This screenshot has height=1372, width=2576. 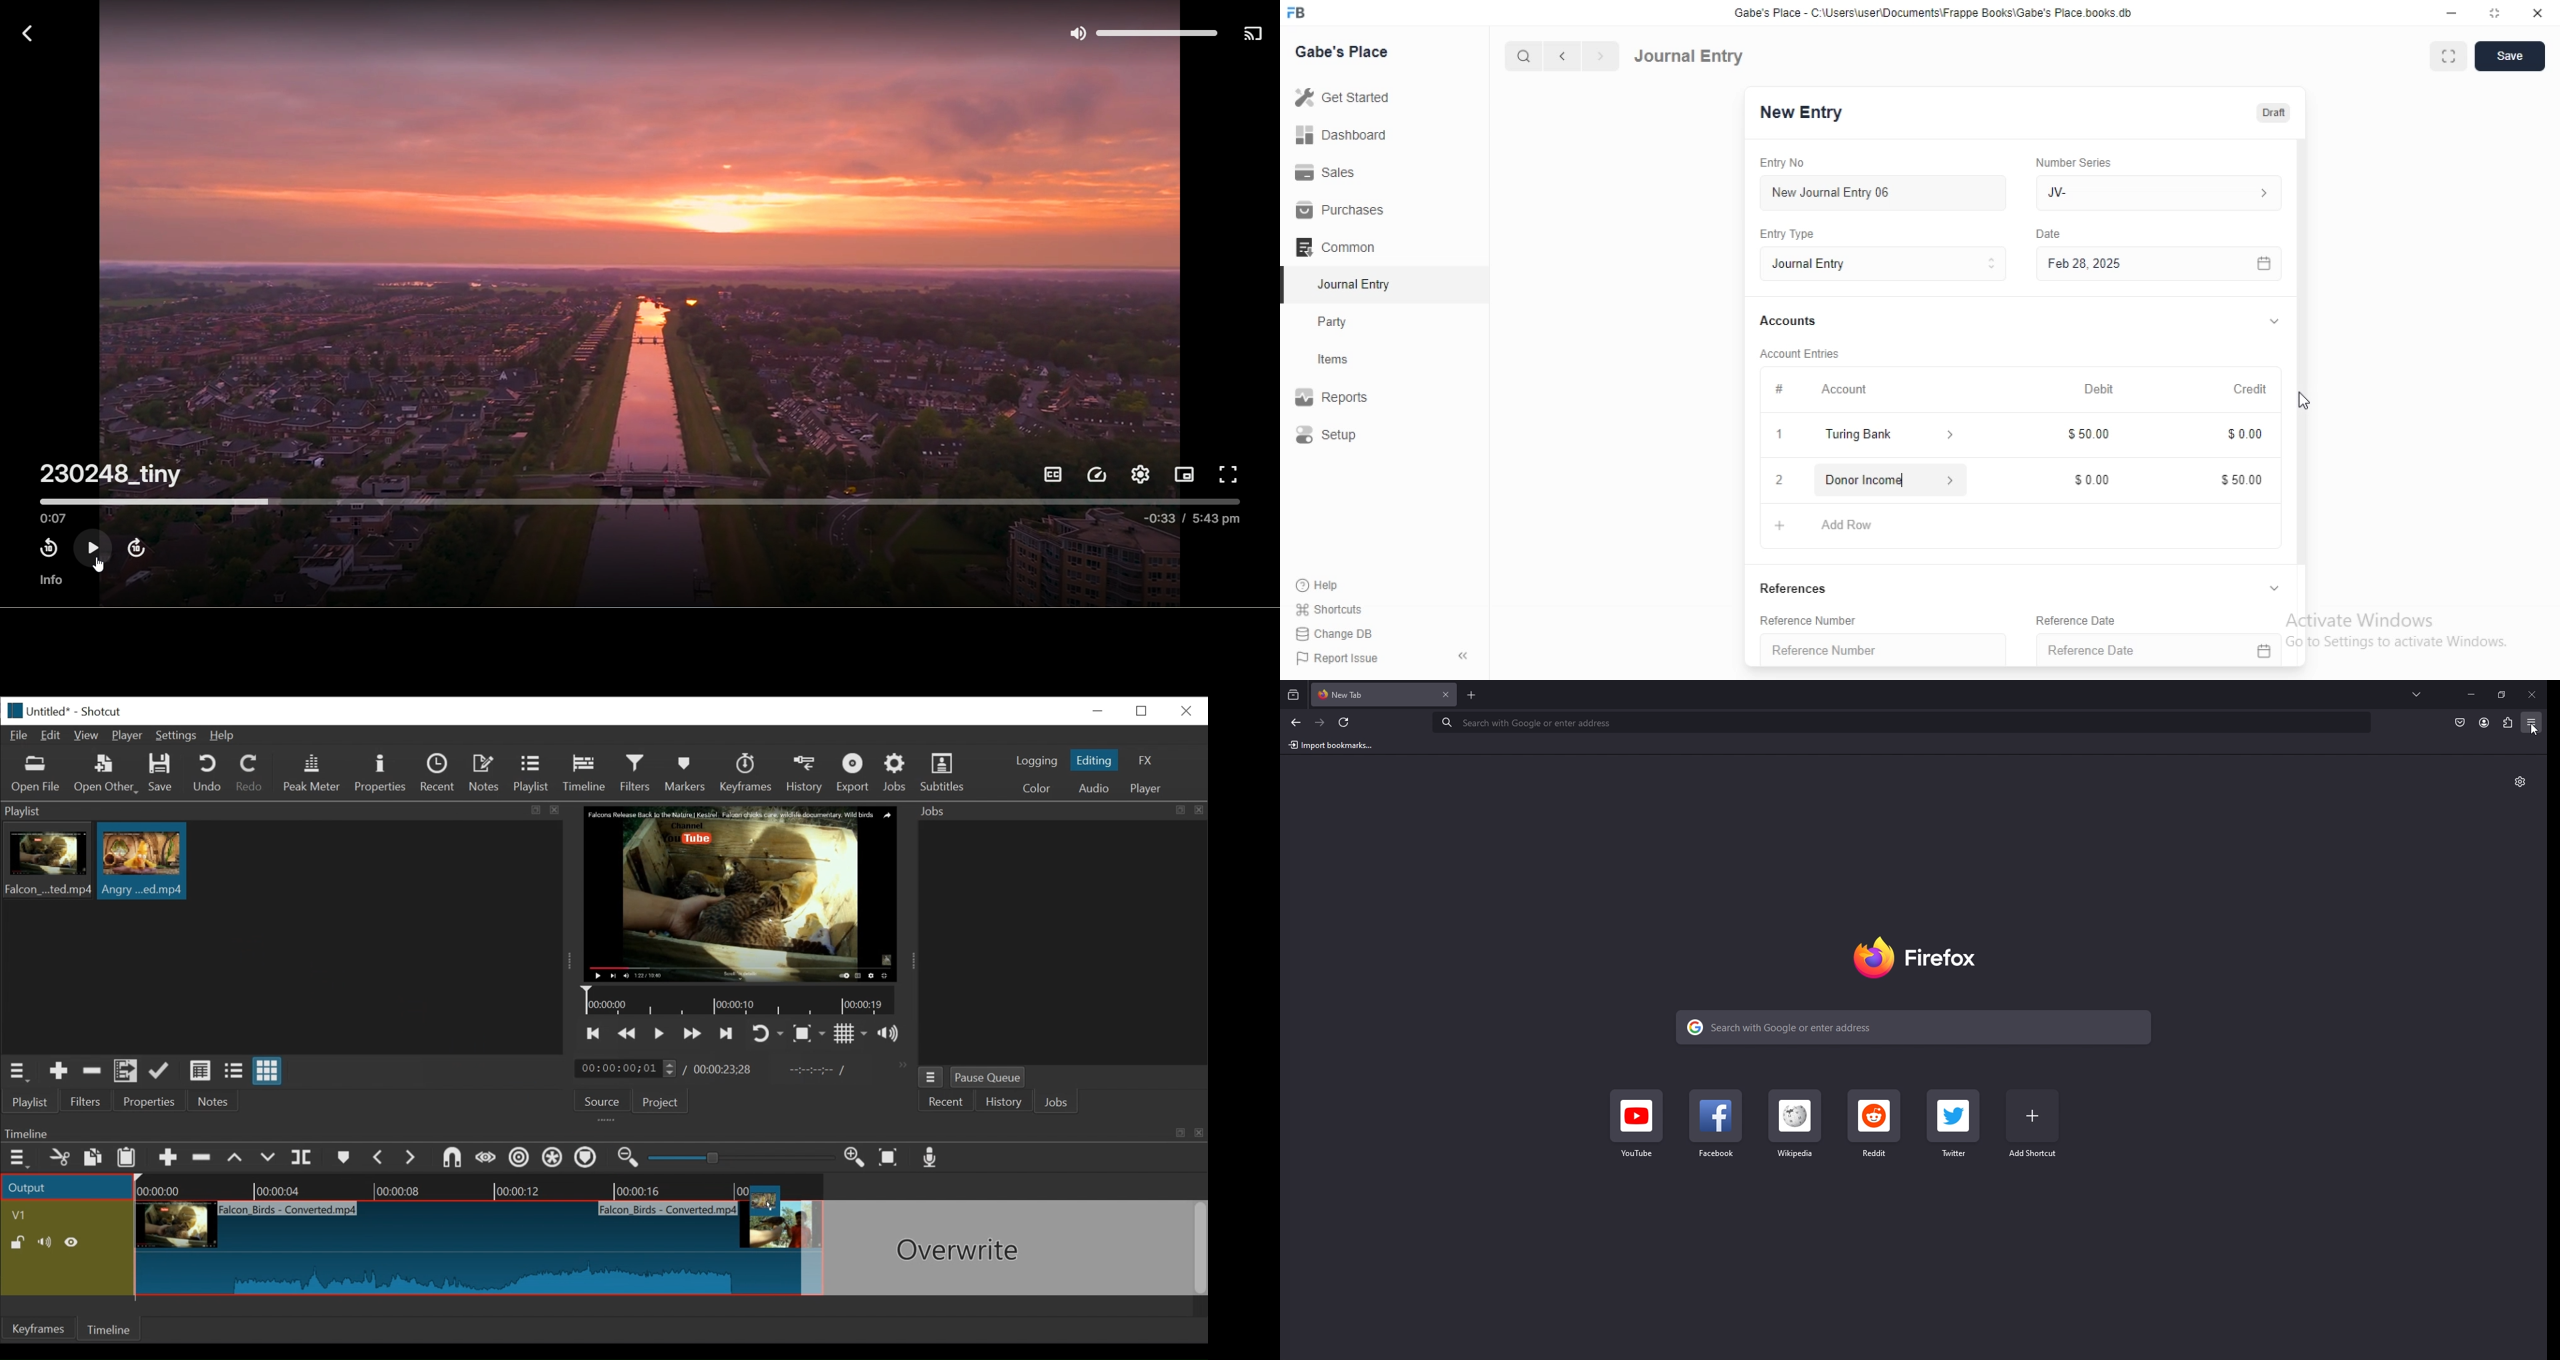 I want to click on Editing, so click(x=1097, y=760).